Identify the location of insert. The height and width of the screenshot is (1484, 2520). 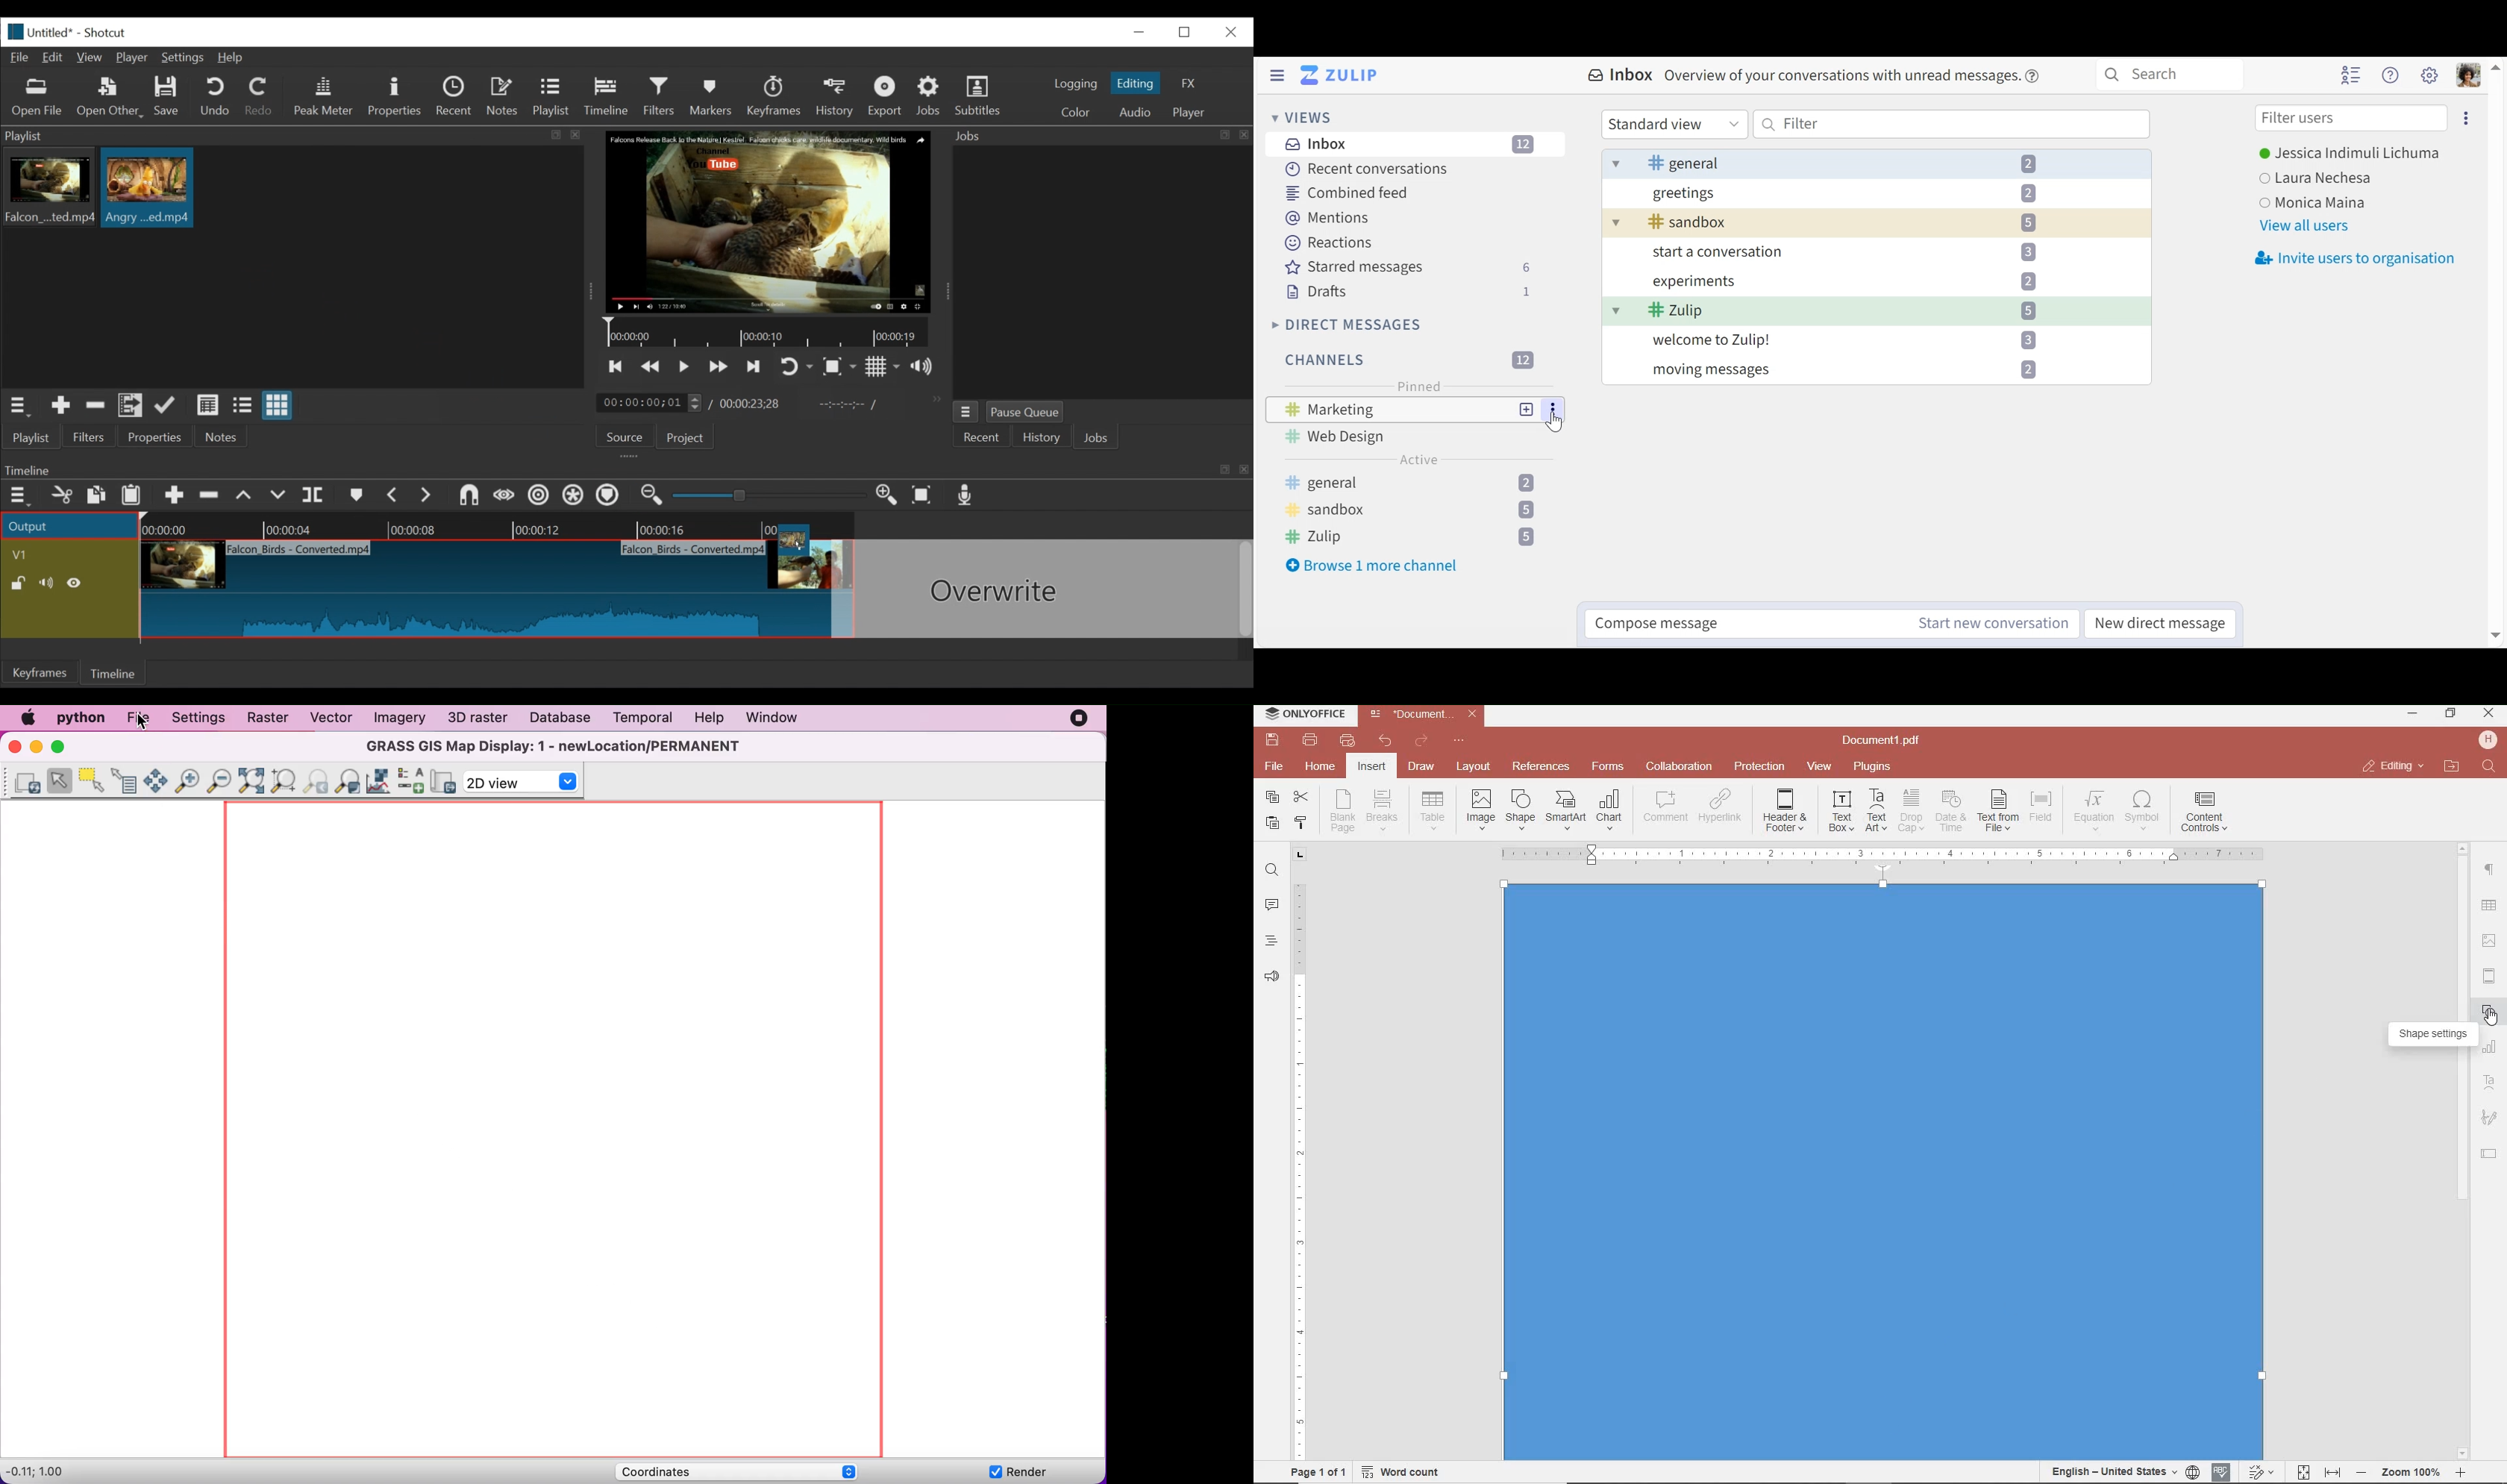
(1371, 768).